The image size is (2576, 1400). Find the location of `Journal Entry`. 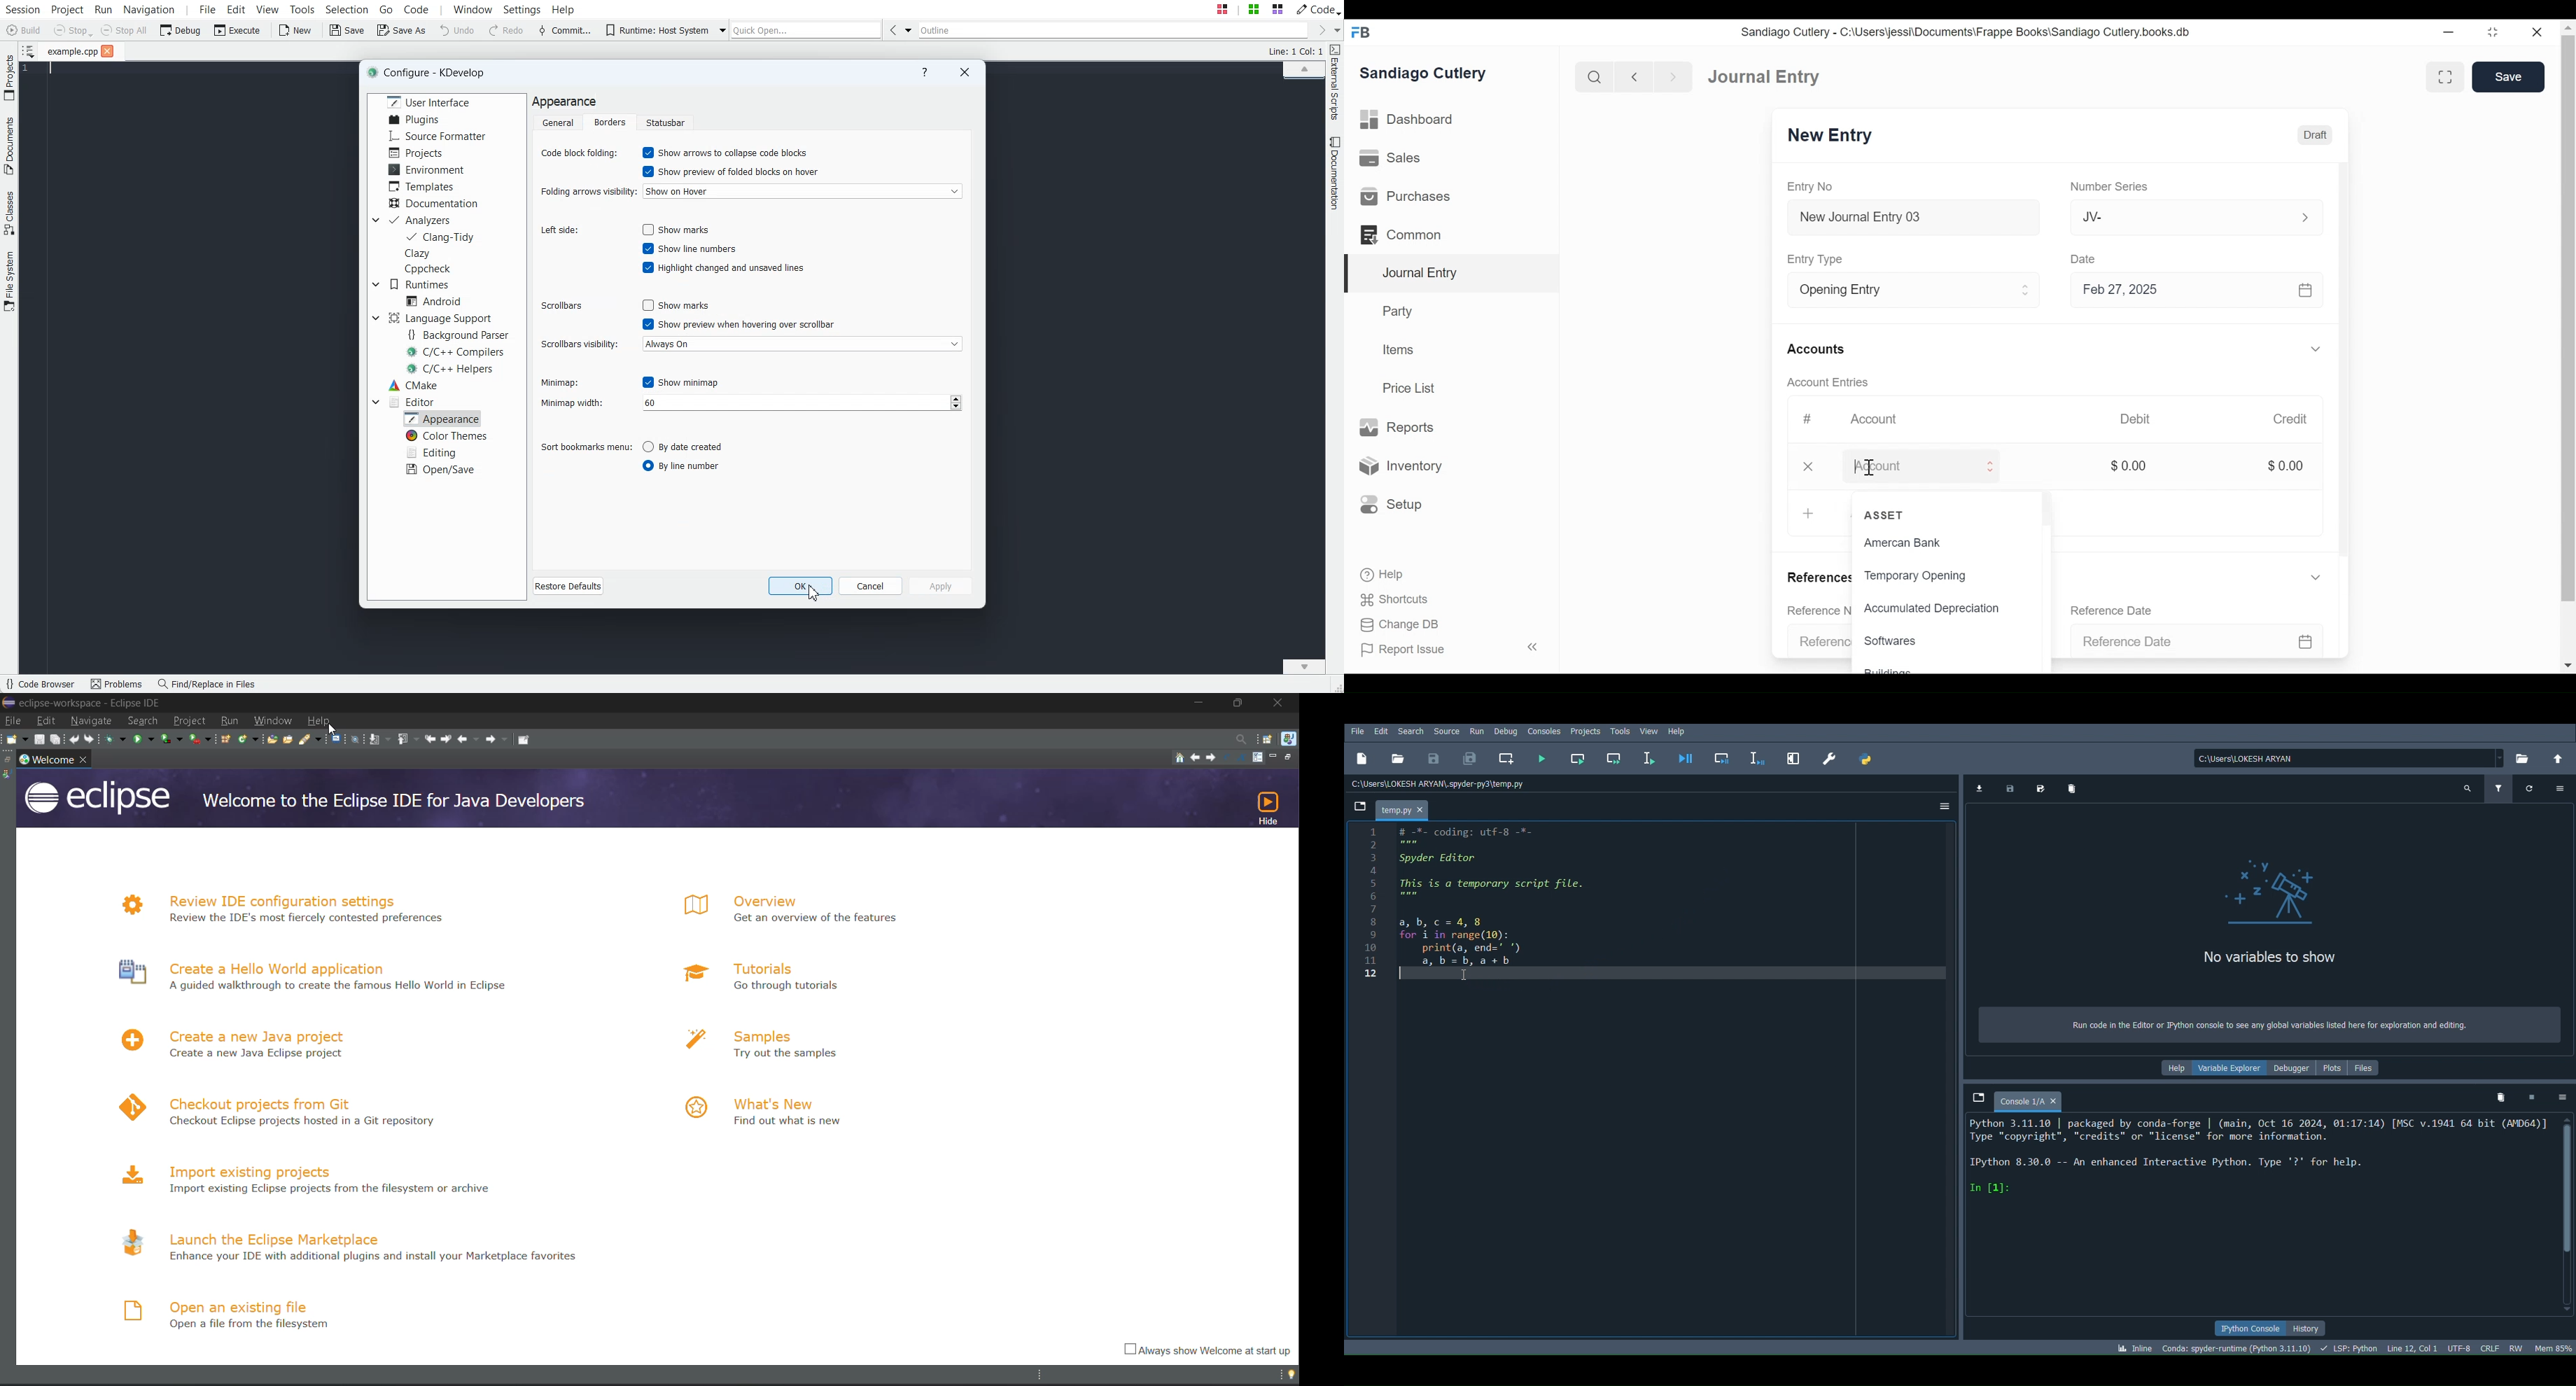

Journal Entry is located at coordinates (1766, 77).